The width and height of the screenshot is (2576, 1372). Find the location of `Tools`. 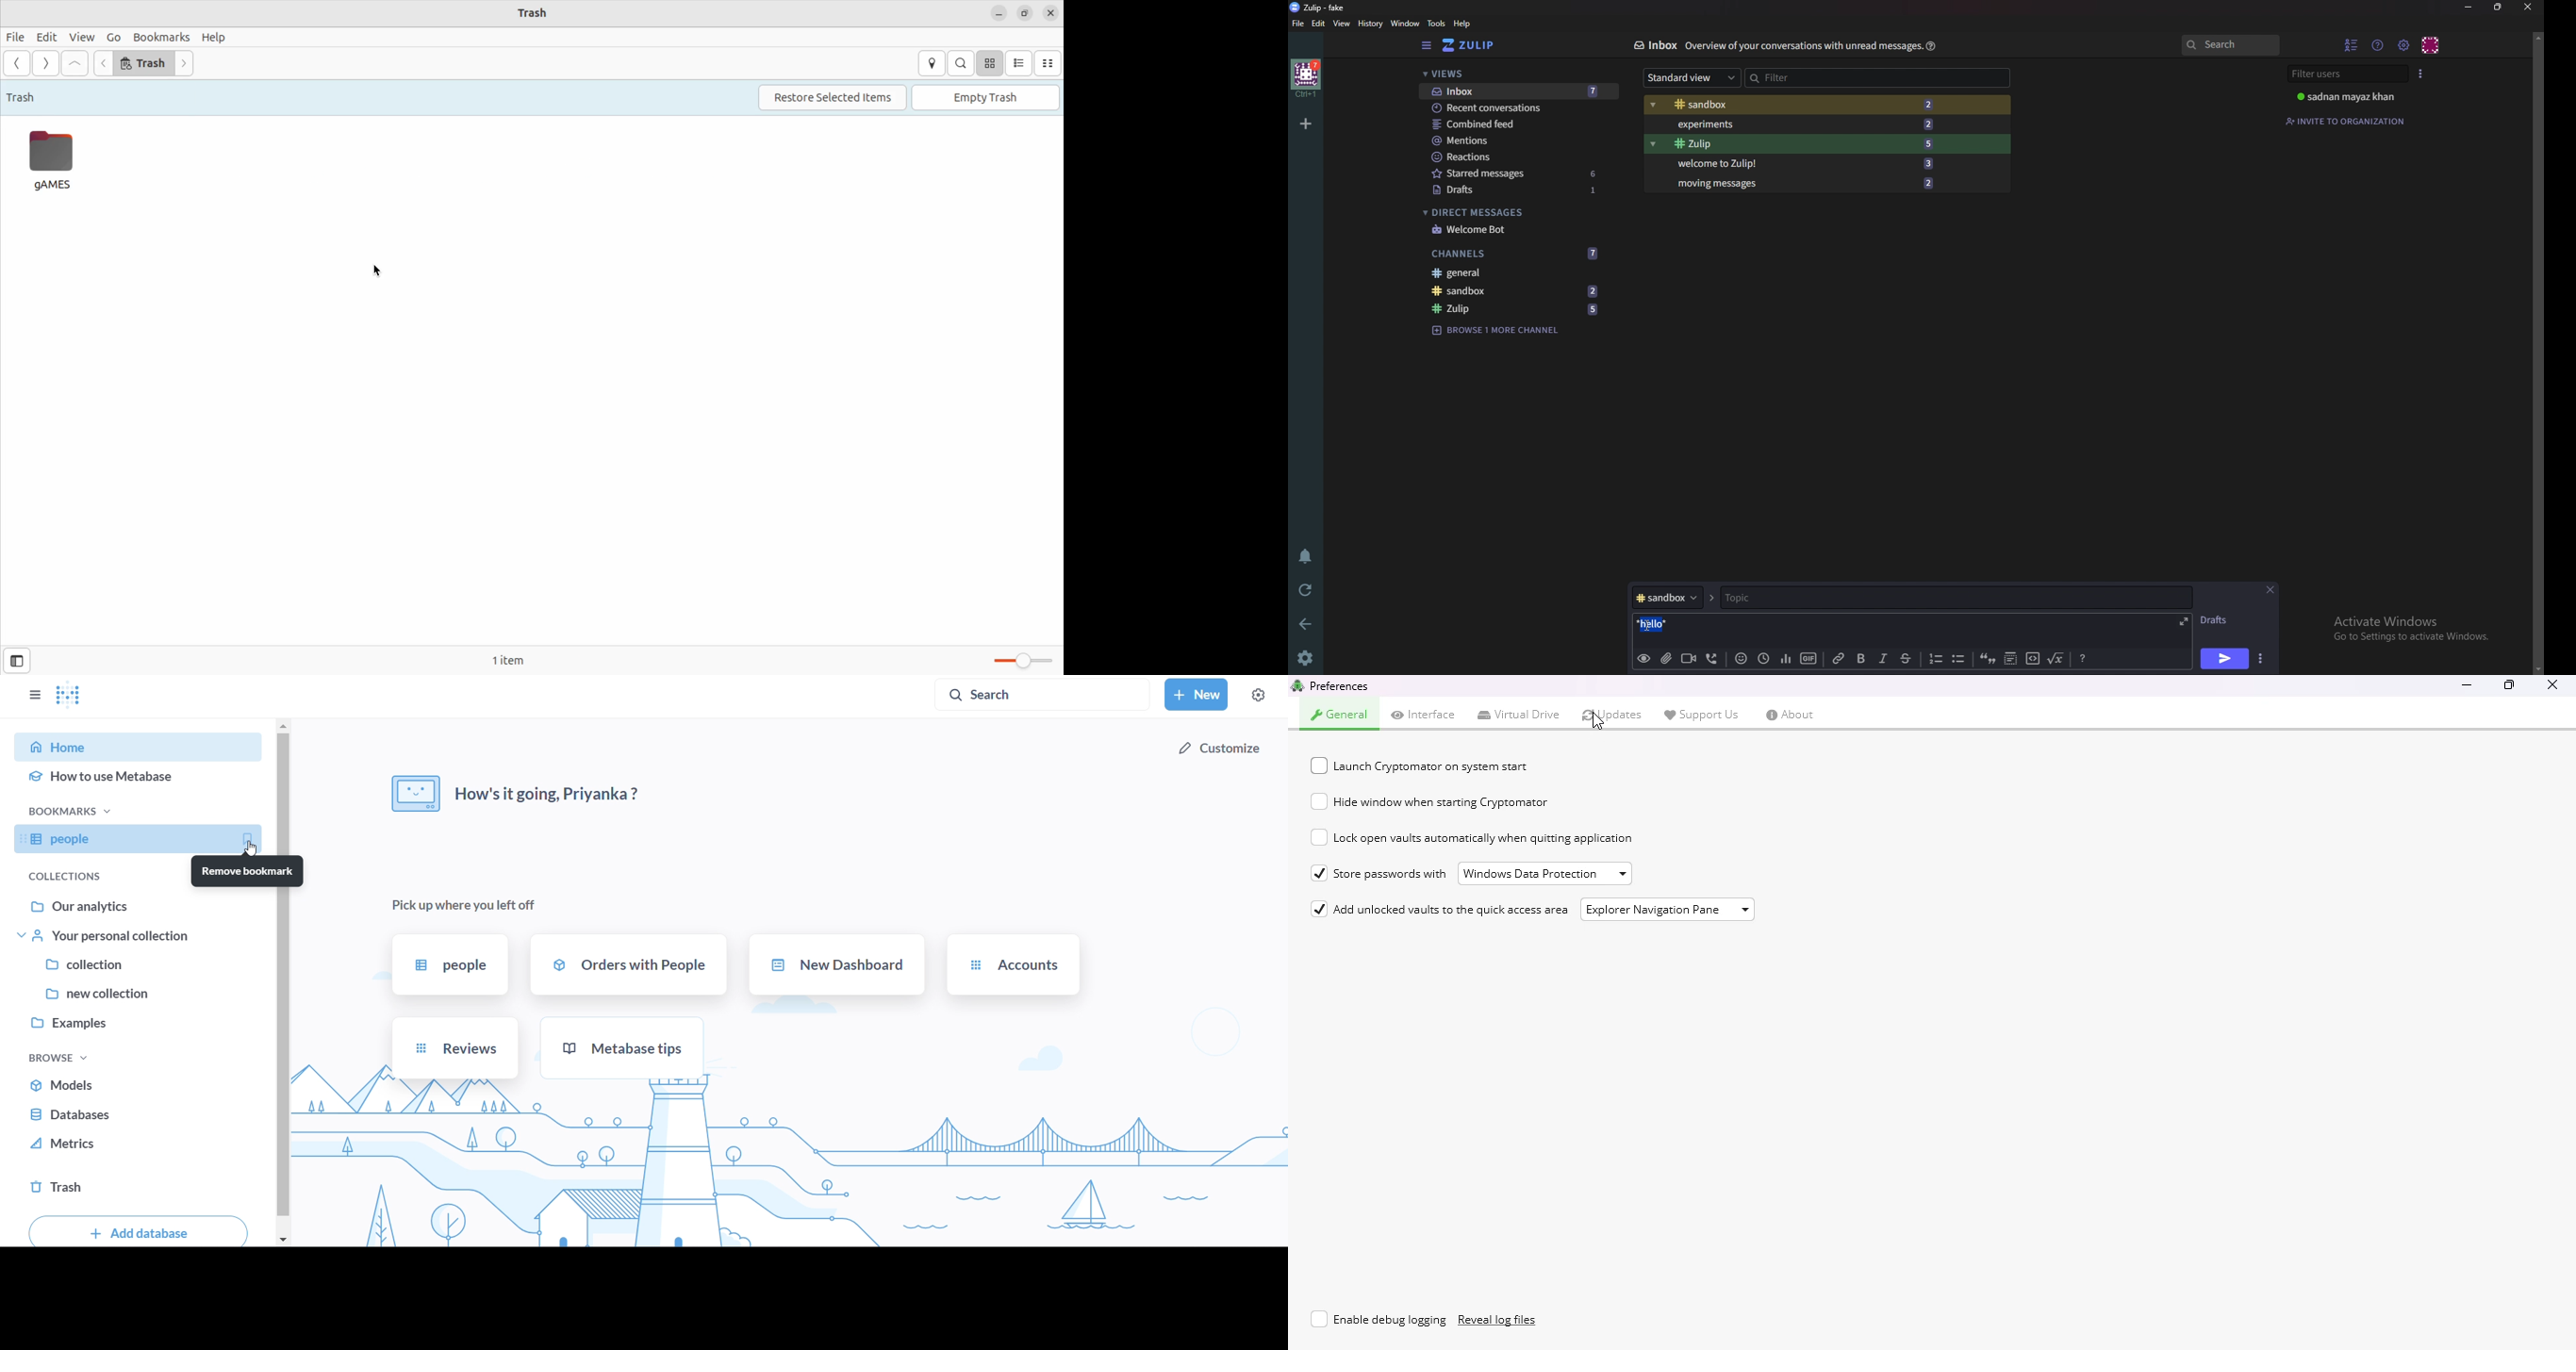

Tools is located at coordinates (1438, 24).